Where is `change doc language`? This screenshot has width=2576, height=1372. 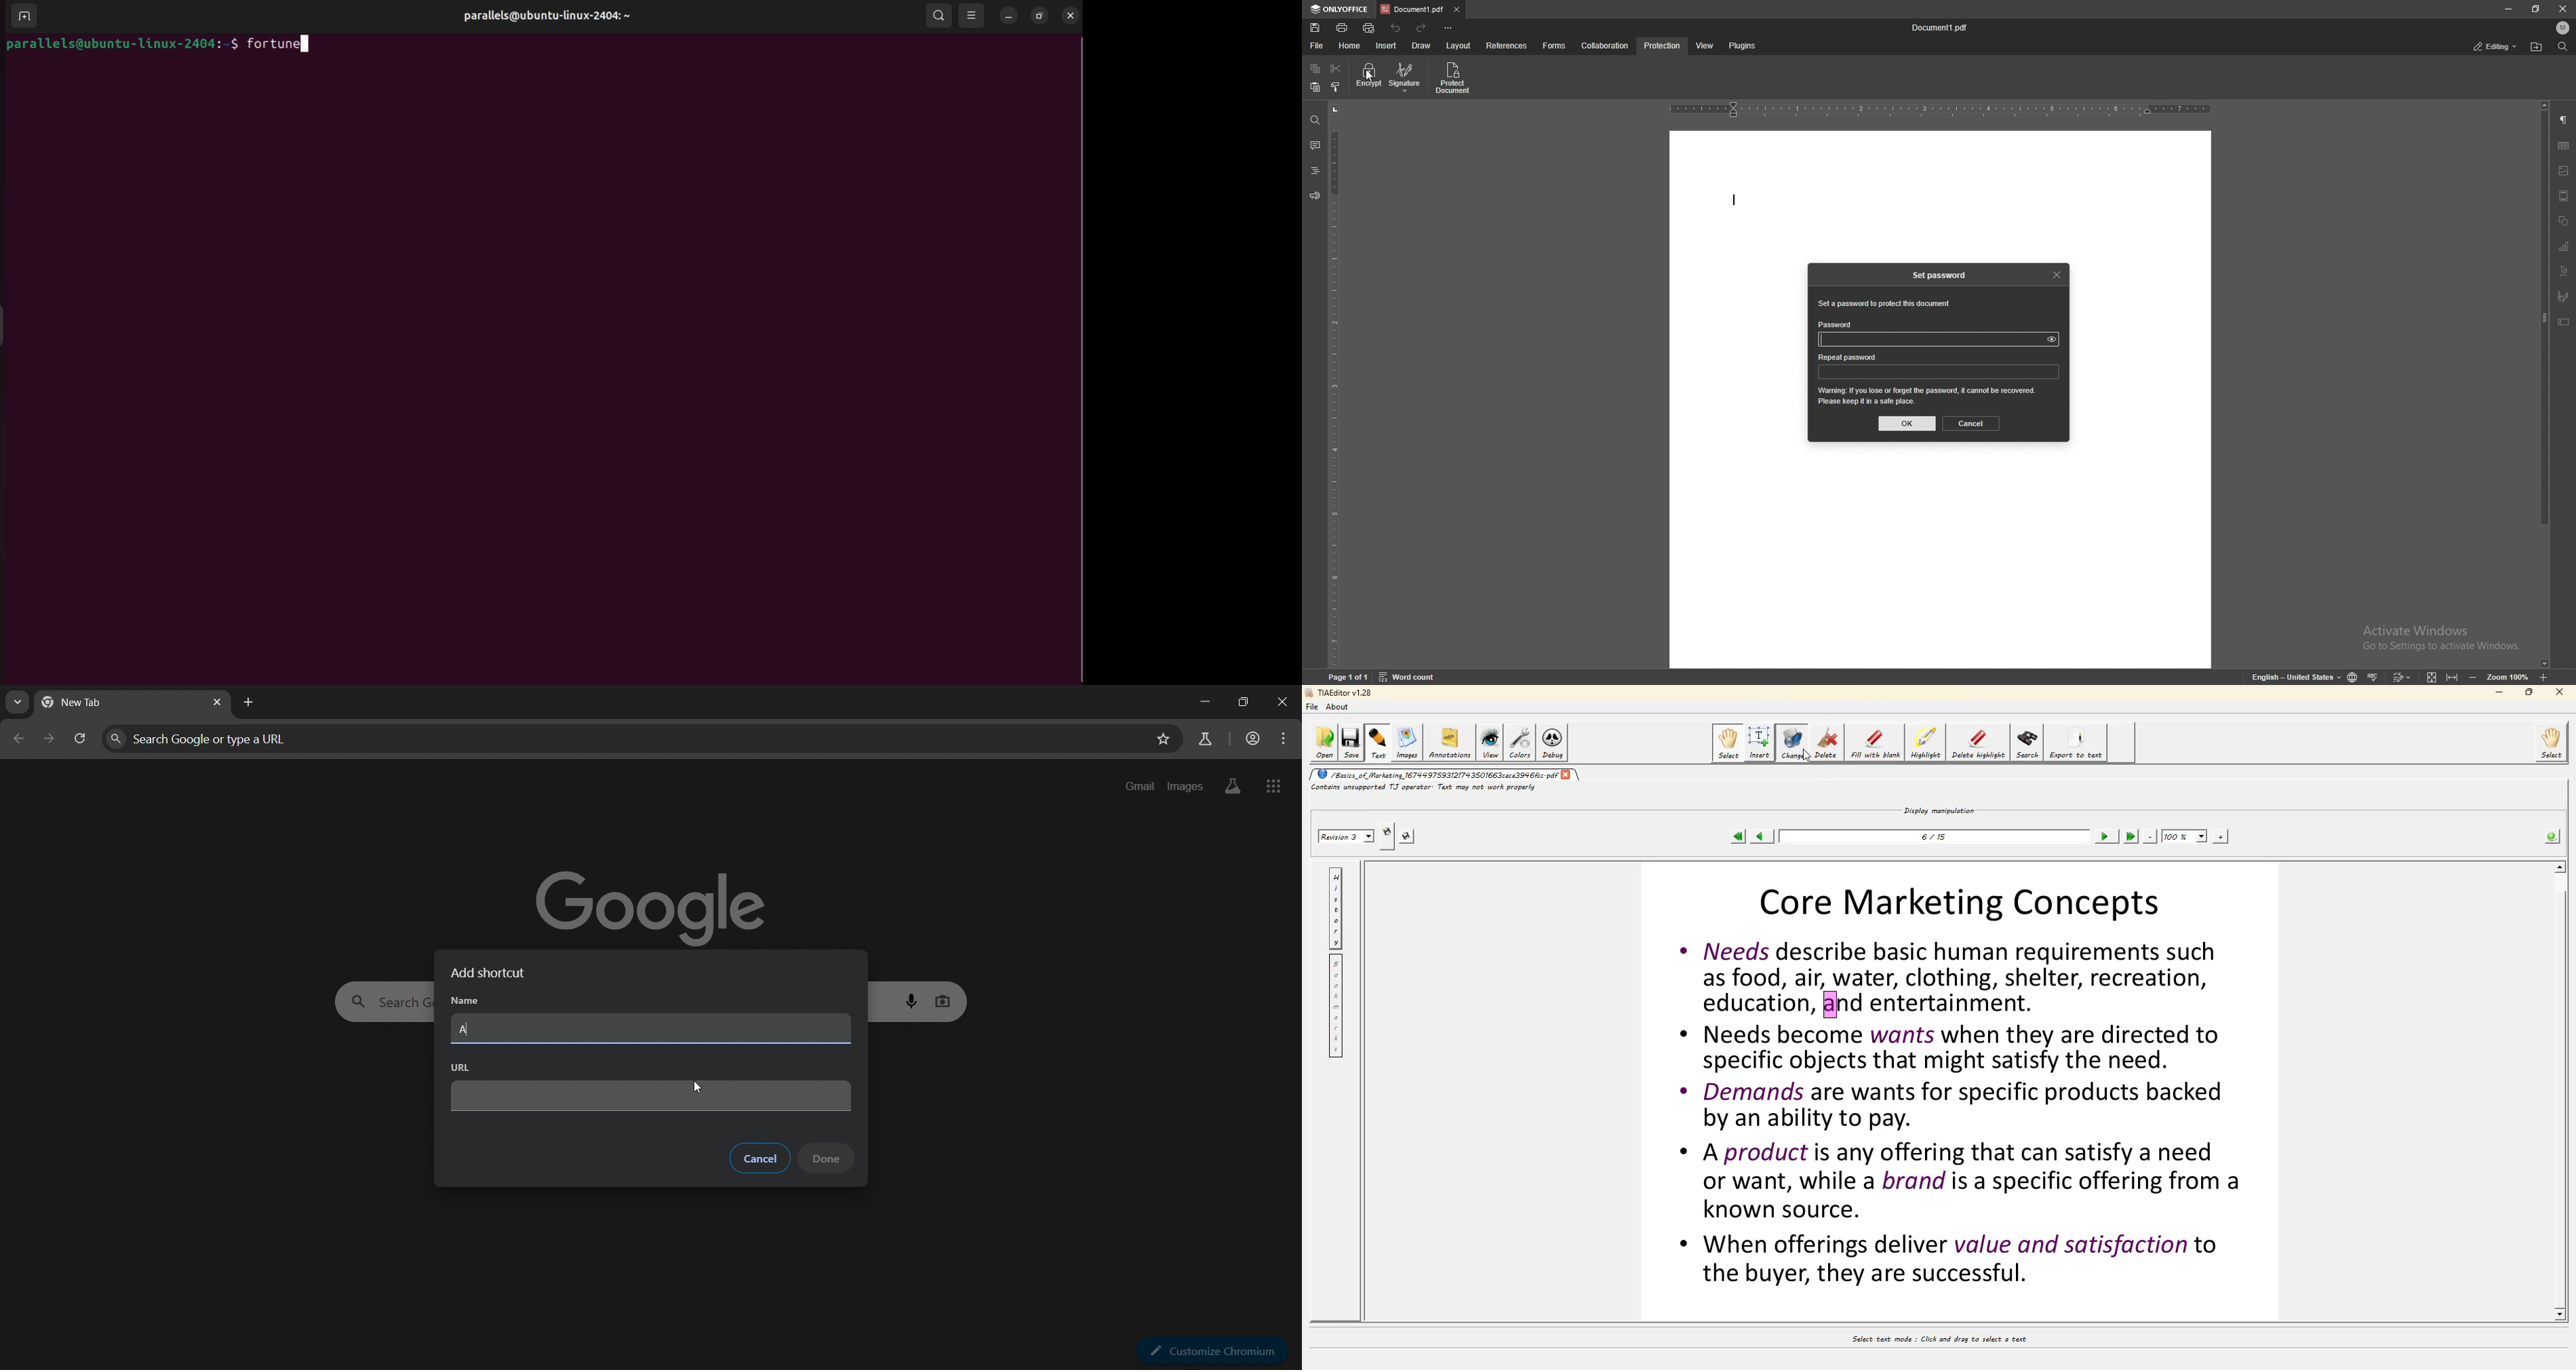 change doc language is located at coordinates (2353, 676).